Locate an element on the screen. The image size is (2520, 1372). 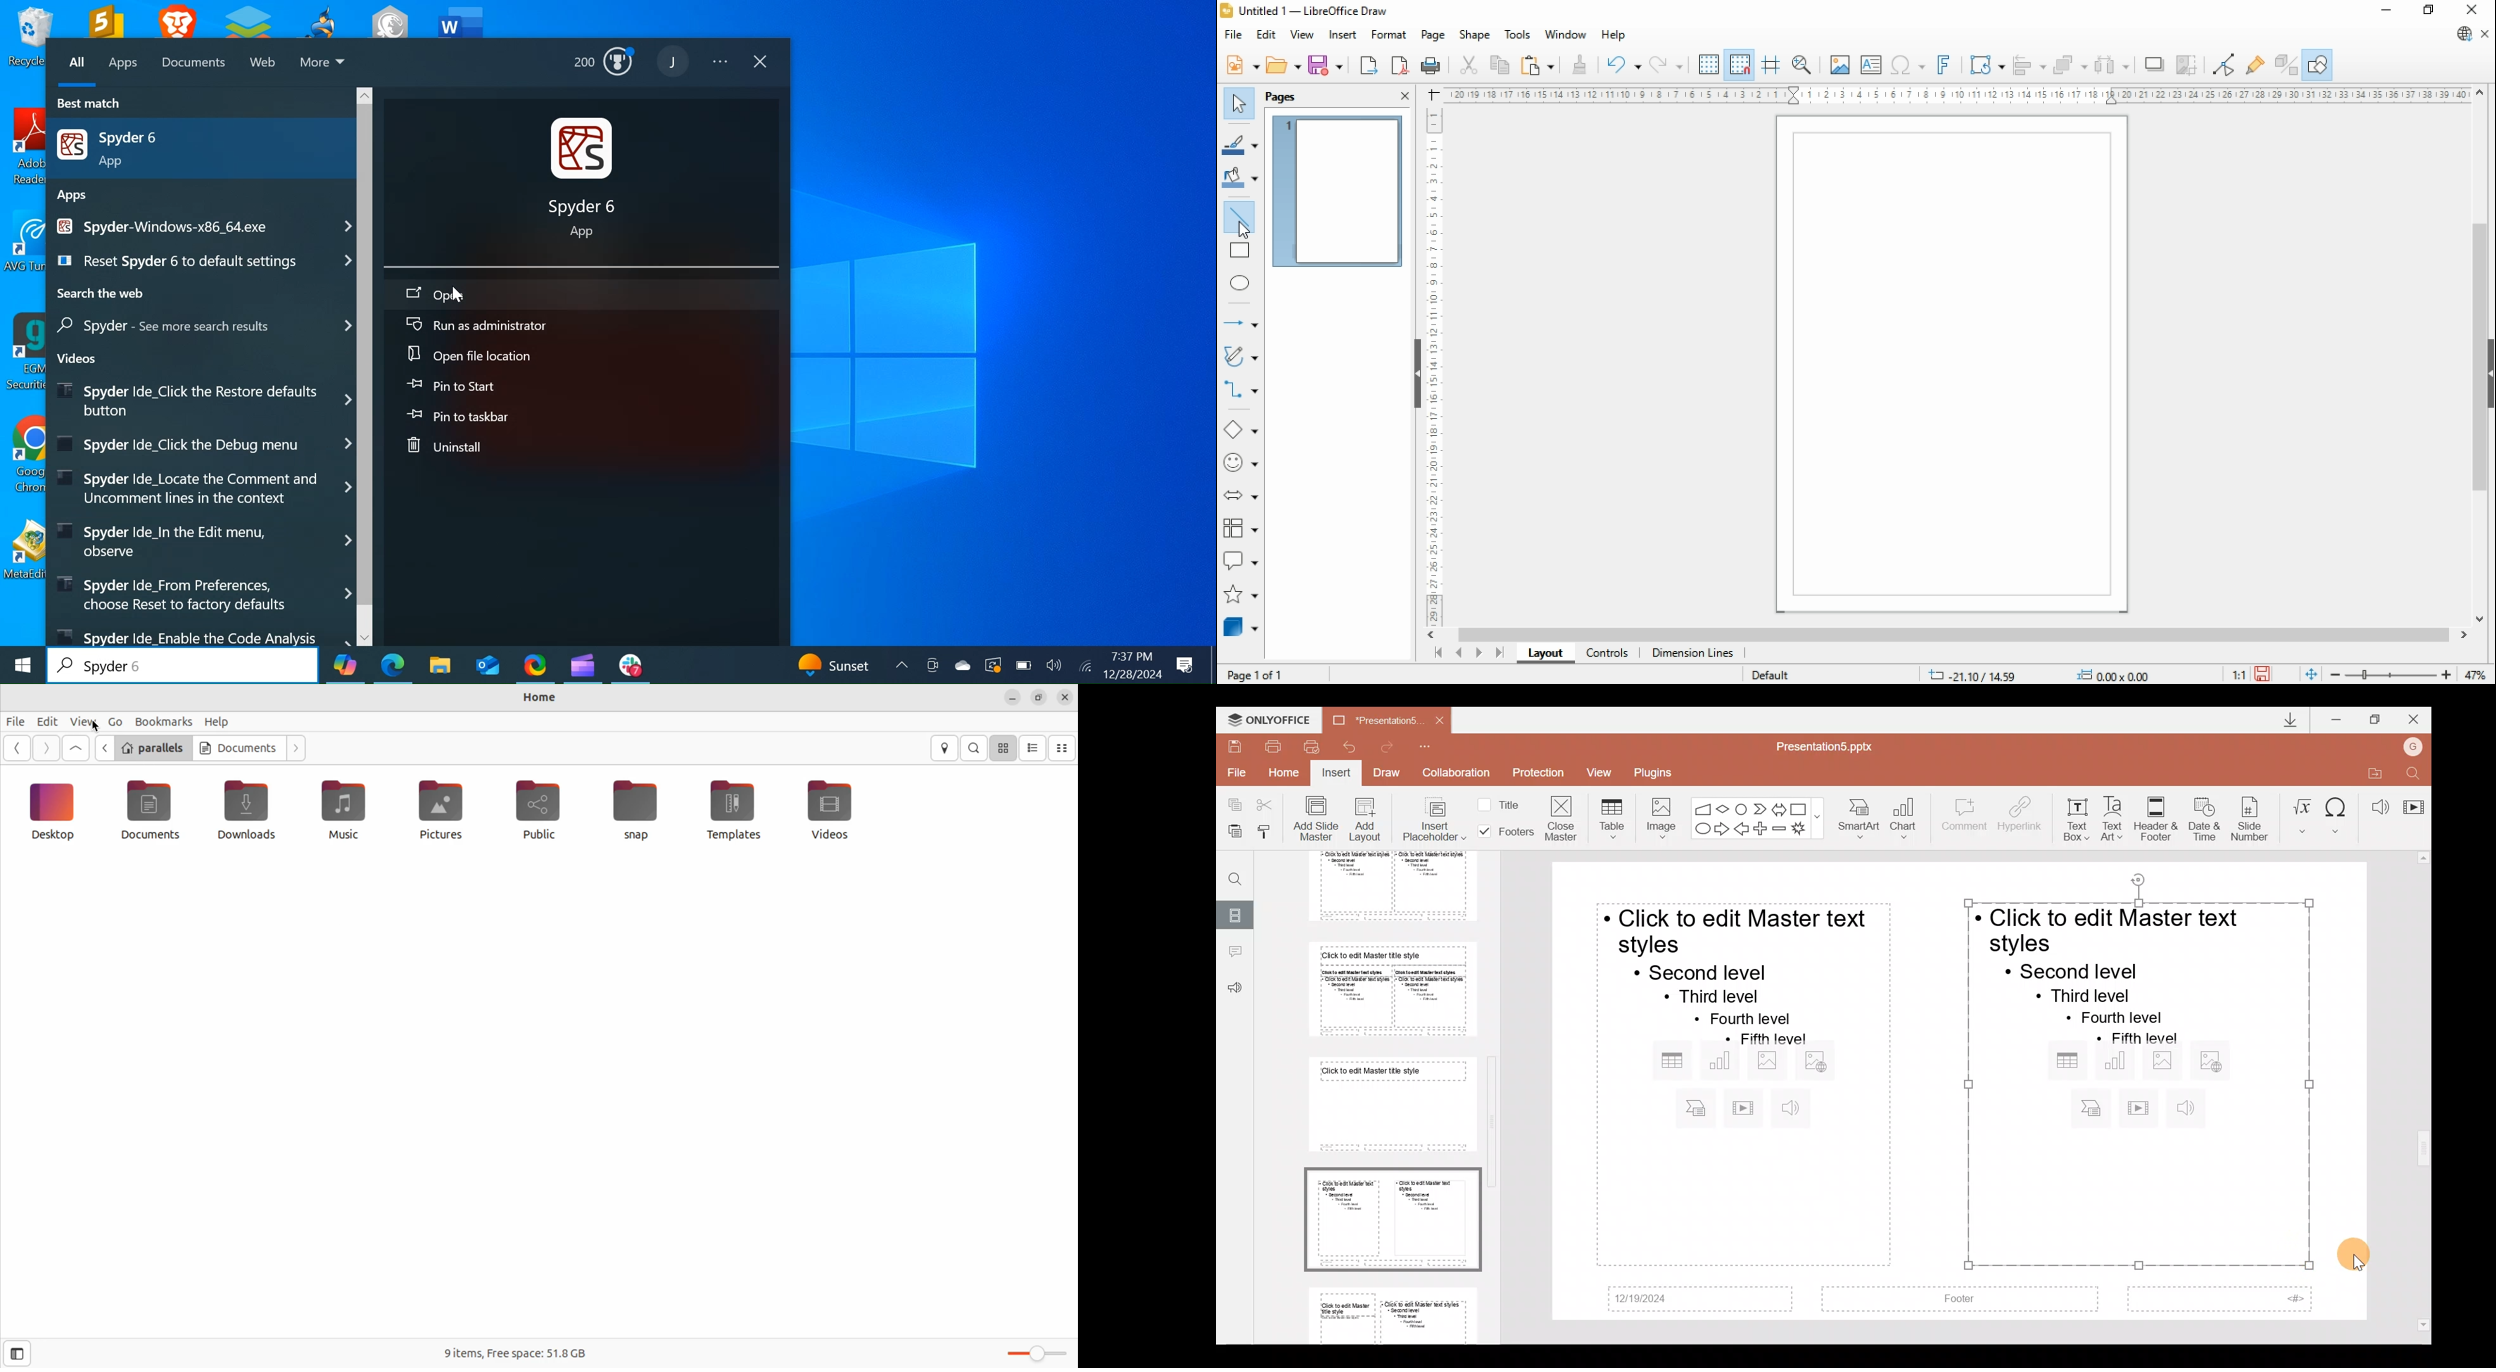
insert text box is located at coordinates (1869, 64).